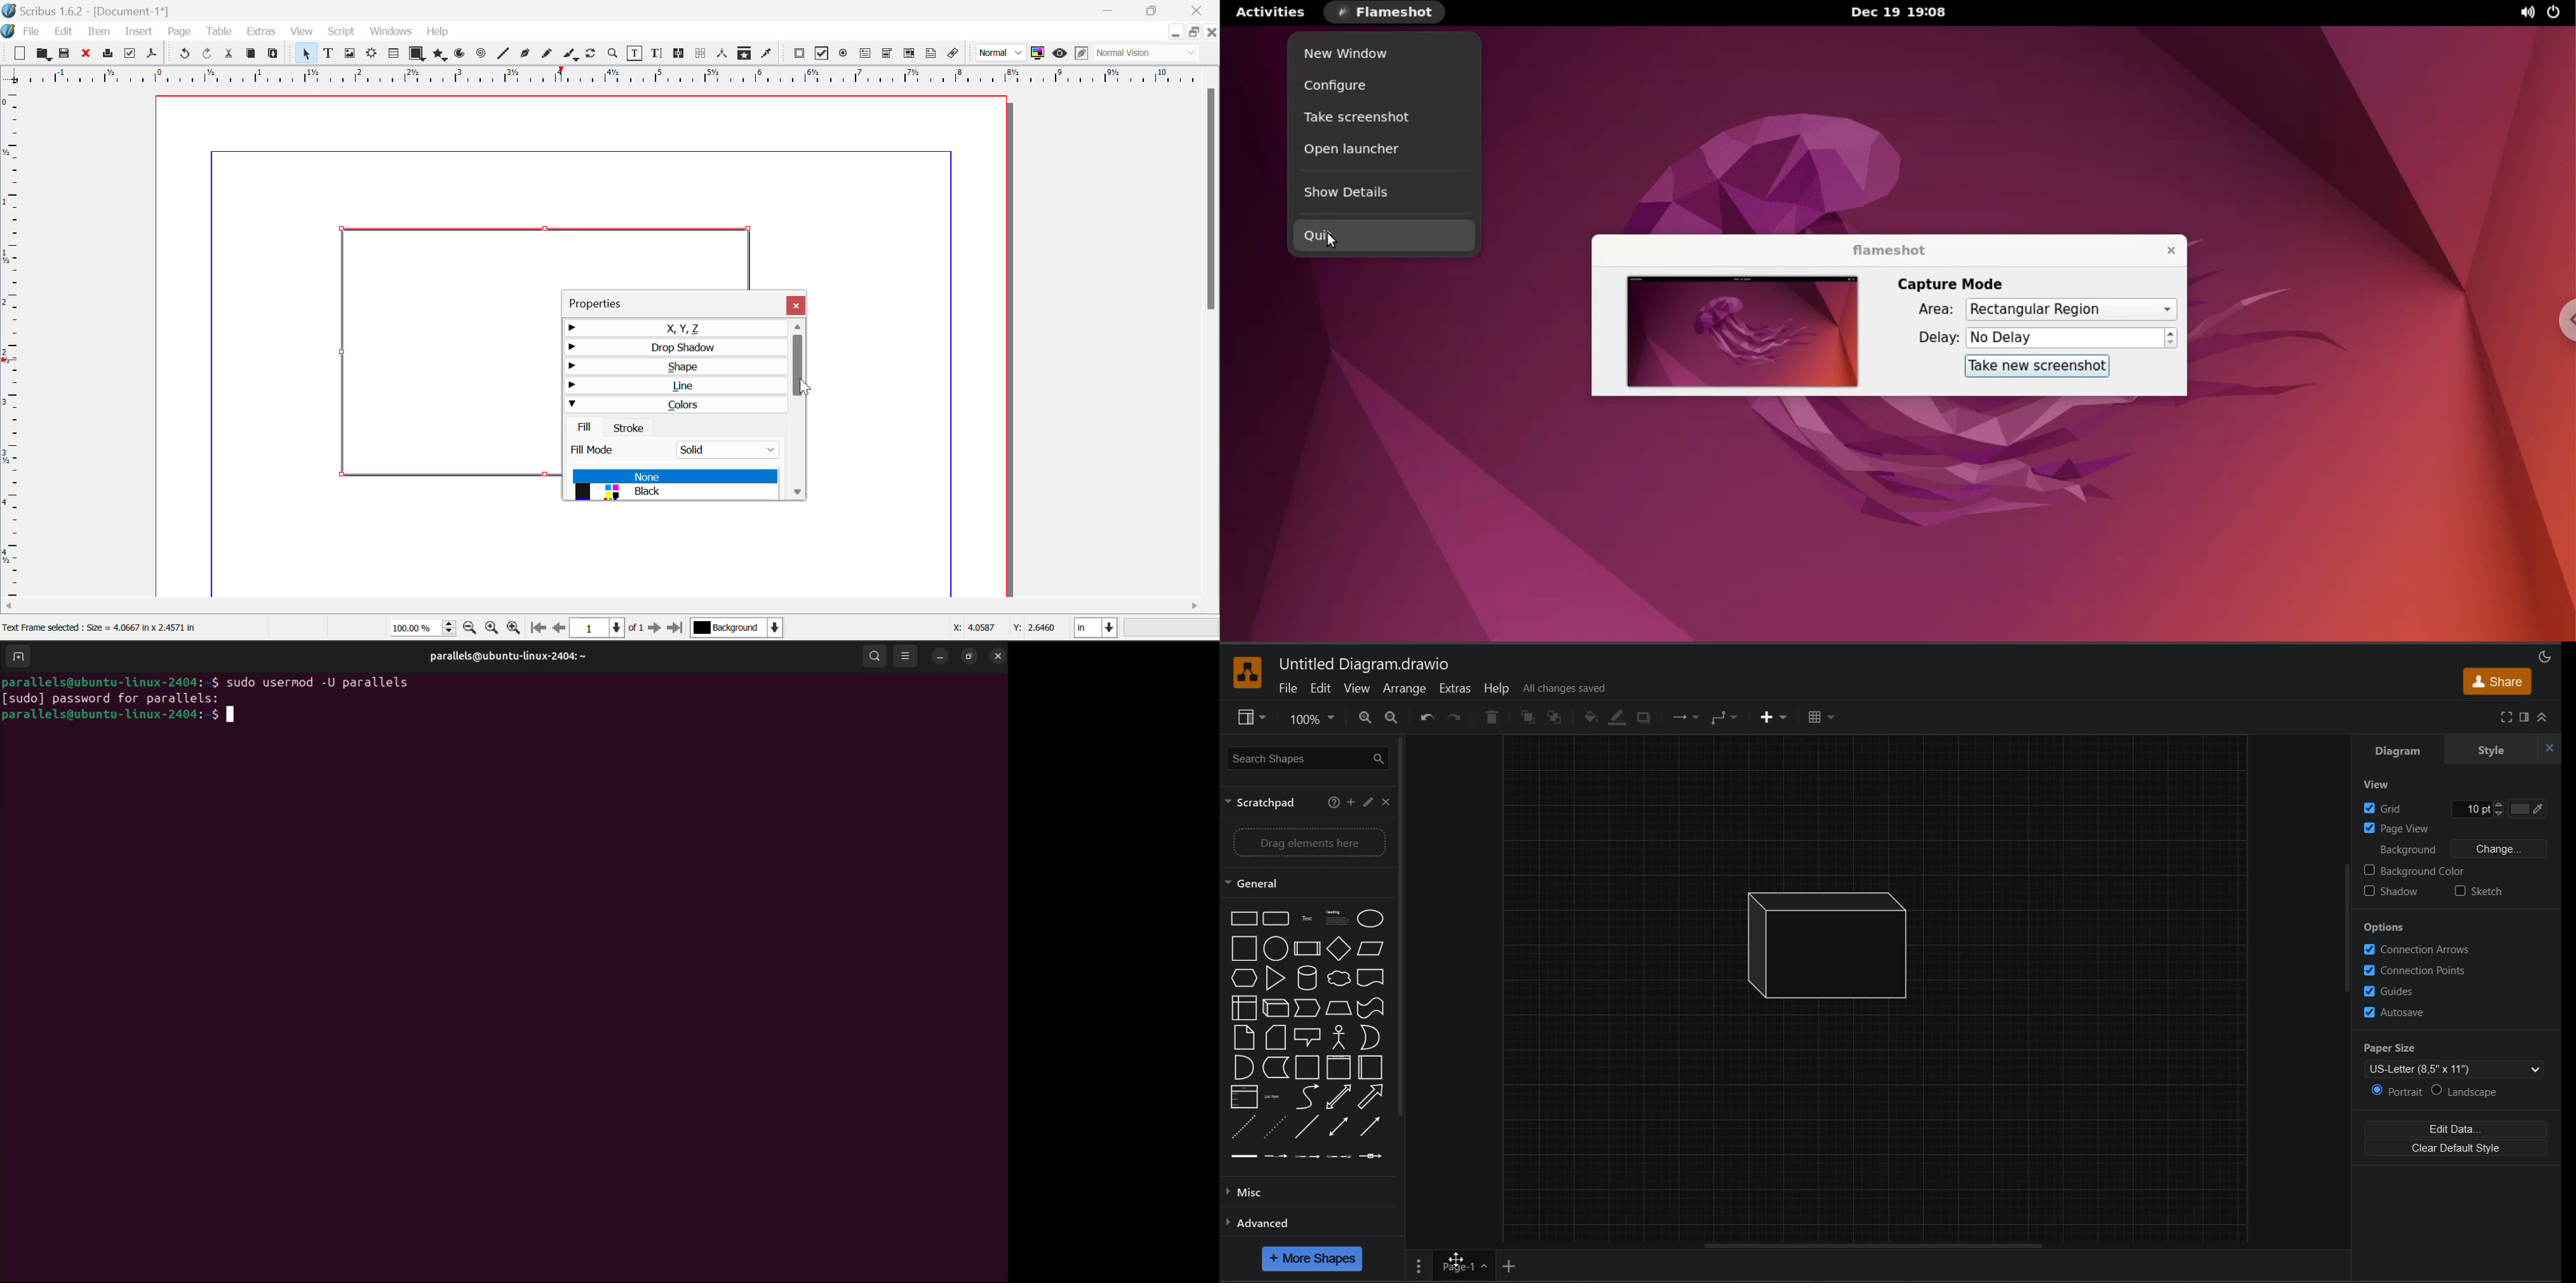 This screenshot has width=2576, height=1288. What do you see at coordinates (302, 32) in the screenshot?
I see `View` at bounding box center [302, 32].